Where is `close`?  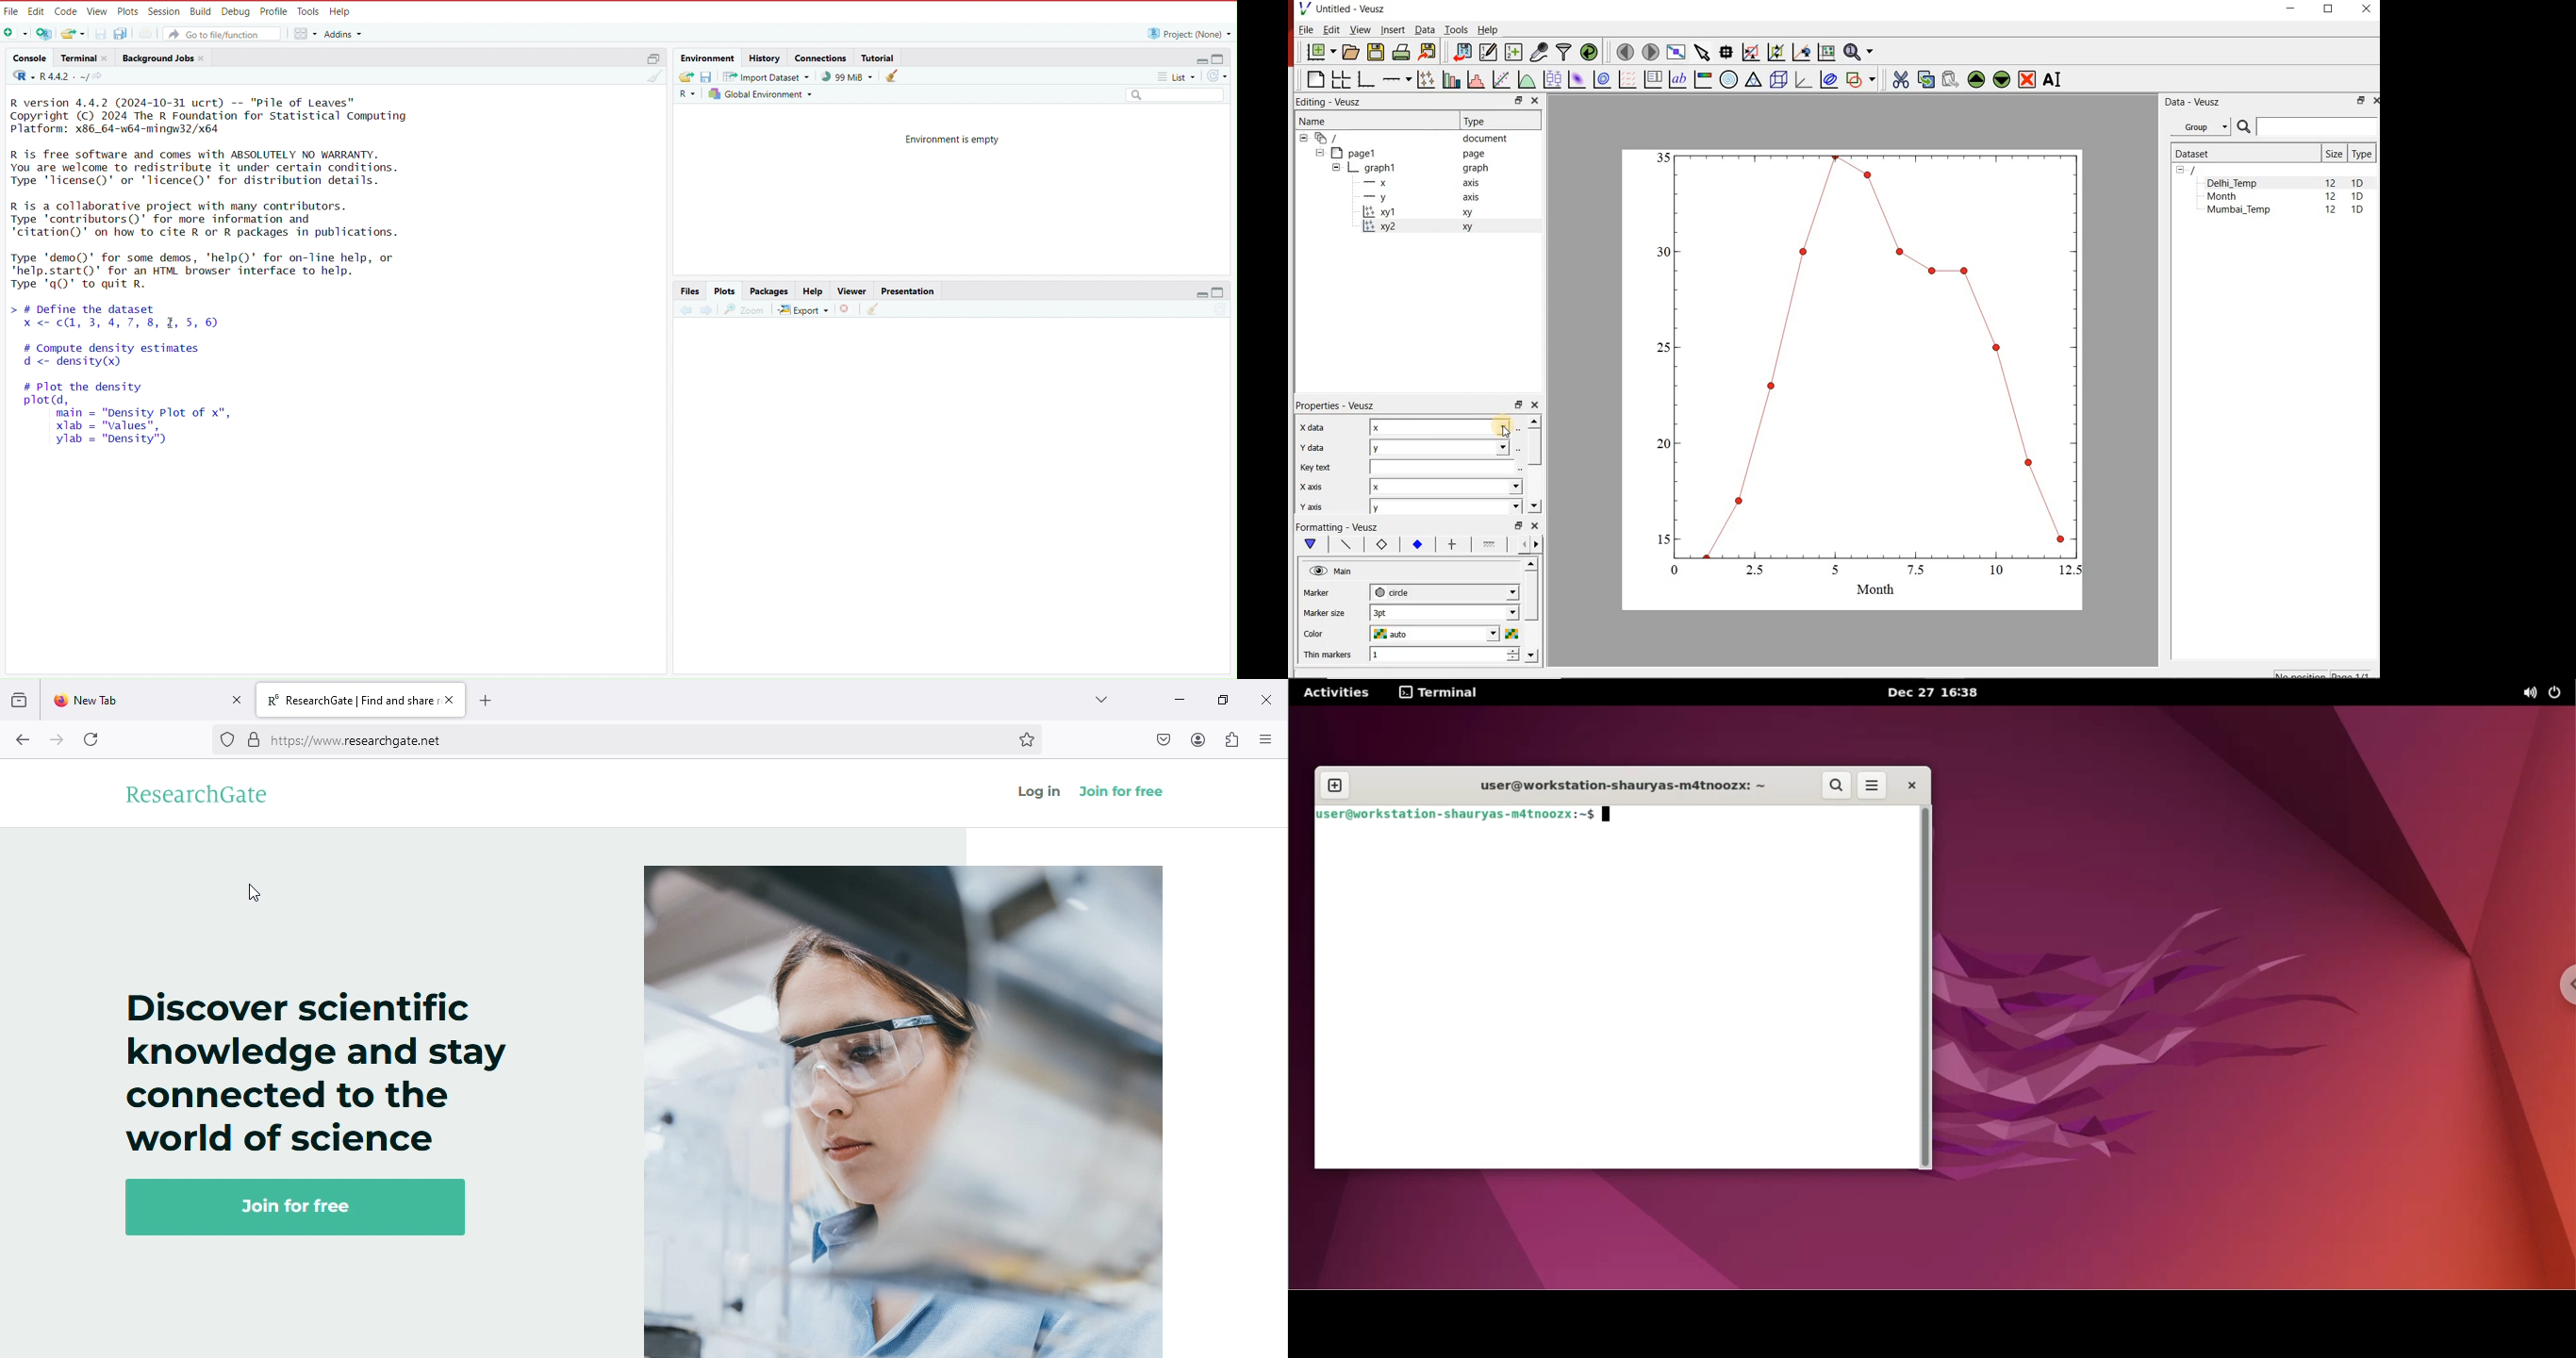 close is located at coordinates (236, 702).